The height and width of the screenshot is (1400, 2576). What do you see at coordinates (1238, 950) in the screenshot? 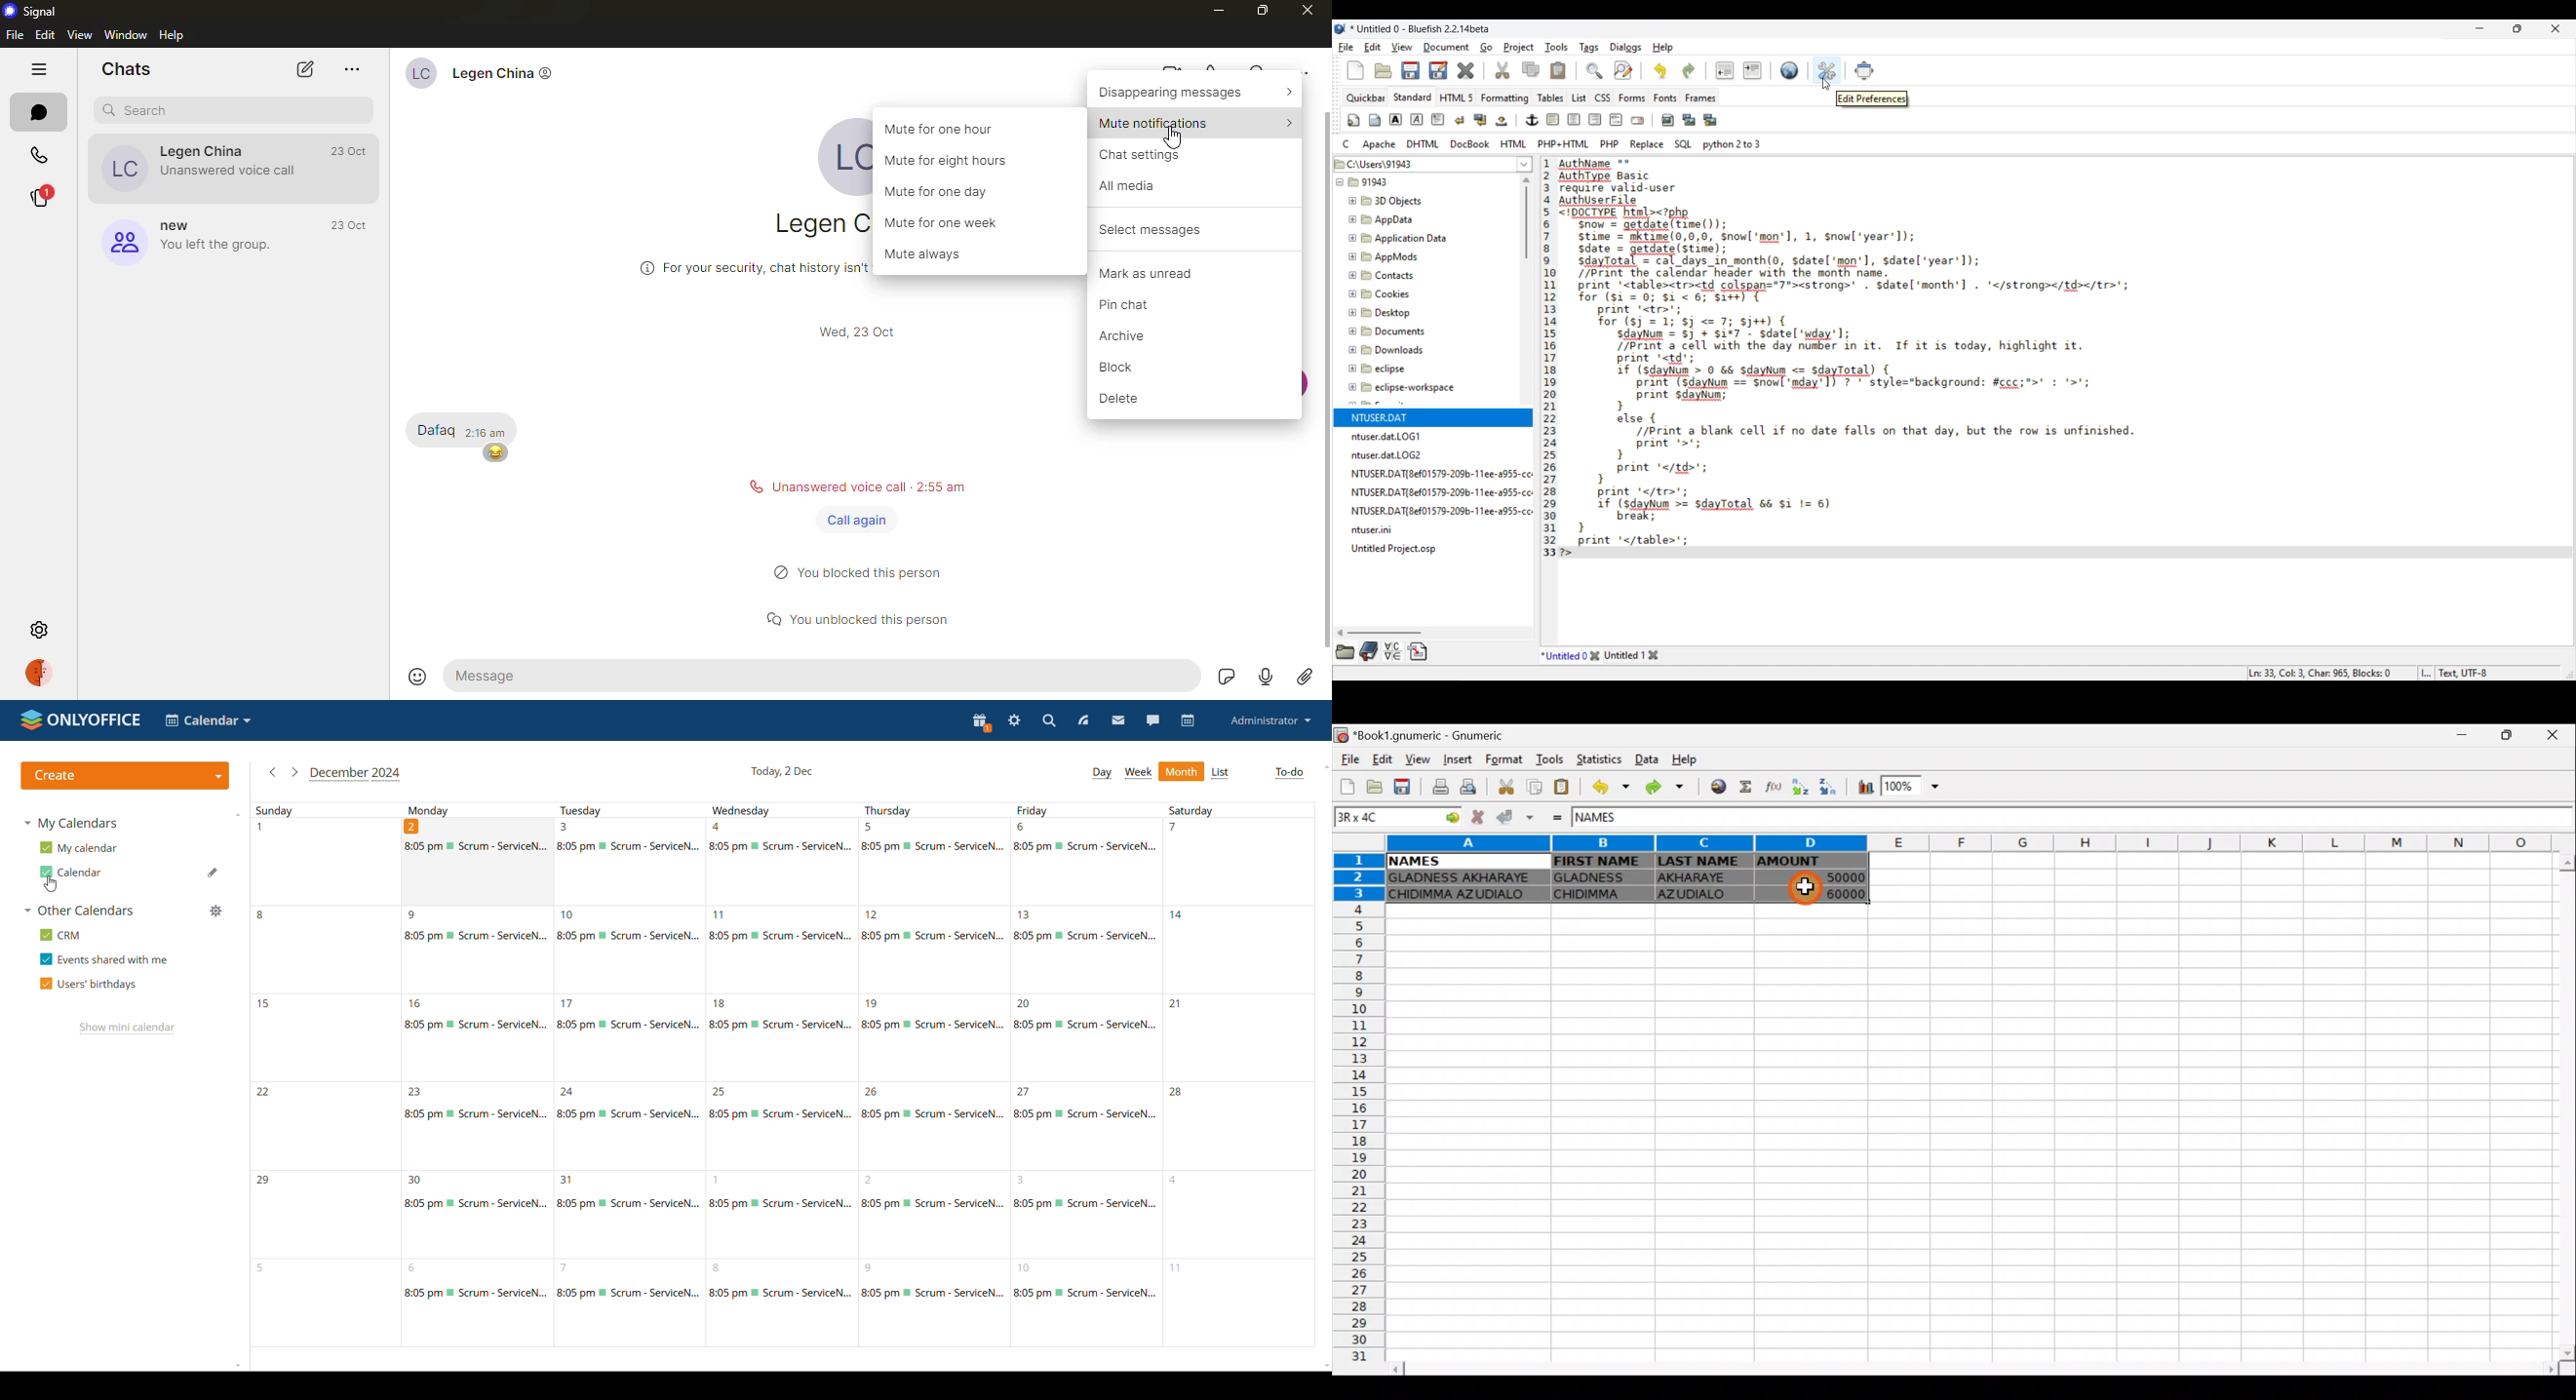
I see `14` at bounding box center [1238, 950].